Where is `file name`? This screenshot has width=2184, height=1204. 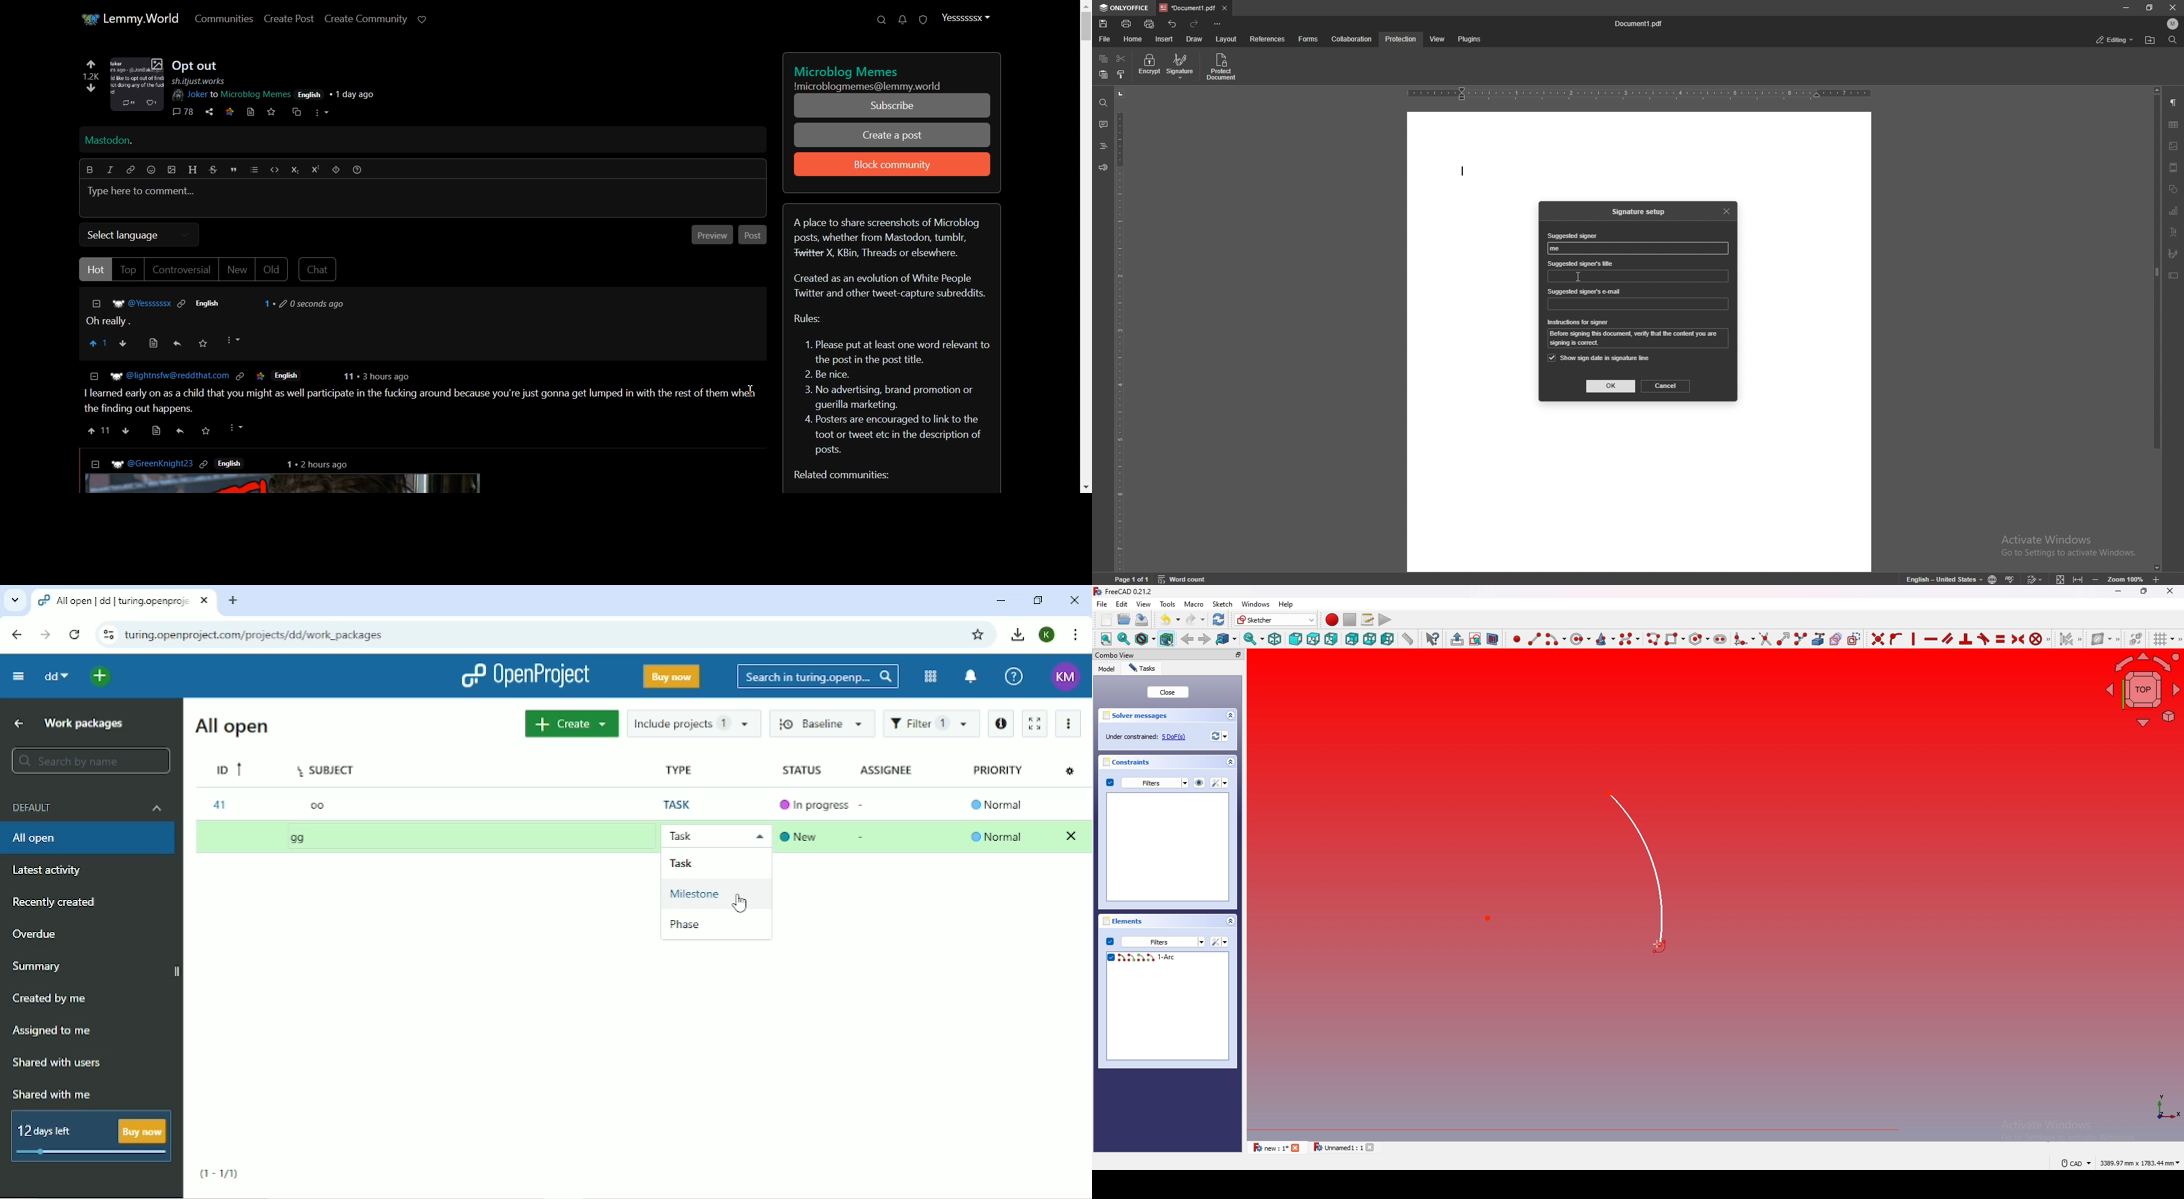
file name is located at coordinates (1640, 24).